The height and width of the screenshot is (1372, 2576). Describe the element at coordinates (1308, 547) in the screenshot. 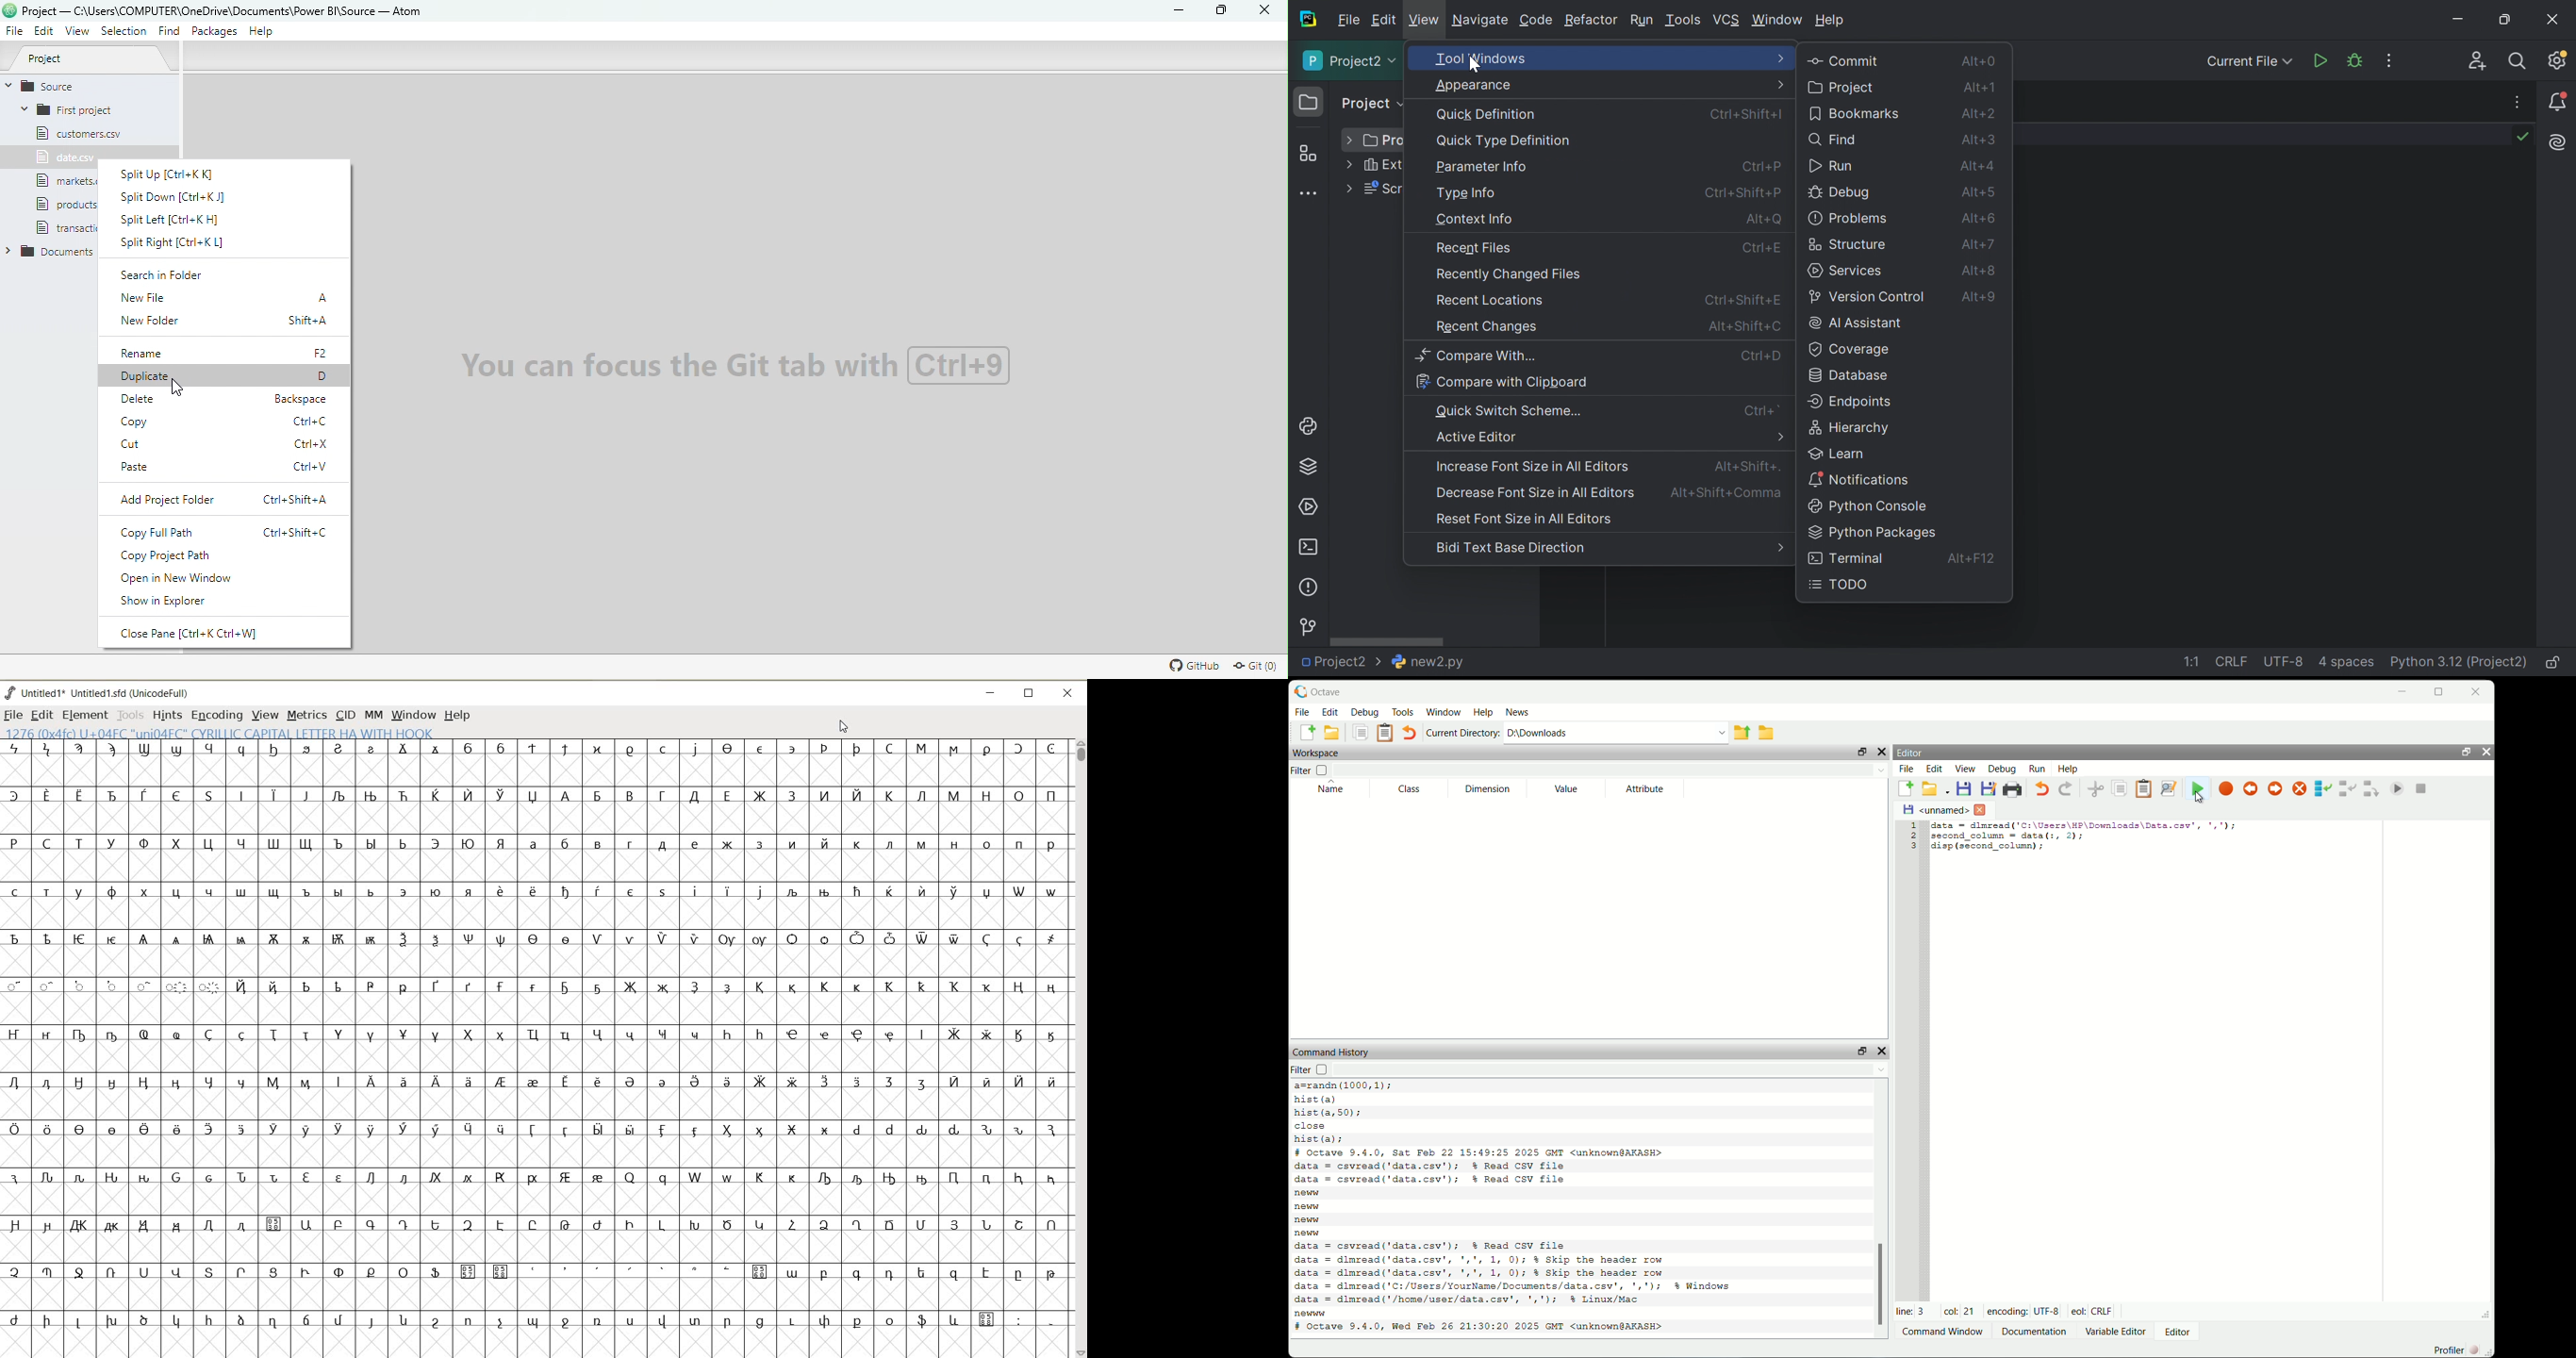

I see `Terminal` at that location.